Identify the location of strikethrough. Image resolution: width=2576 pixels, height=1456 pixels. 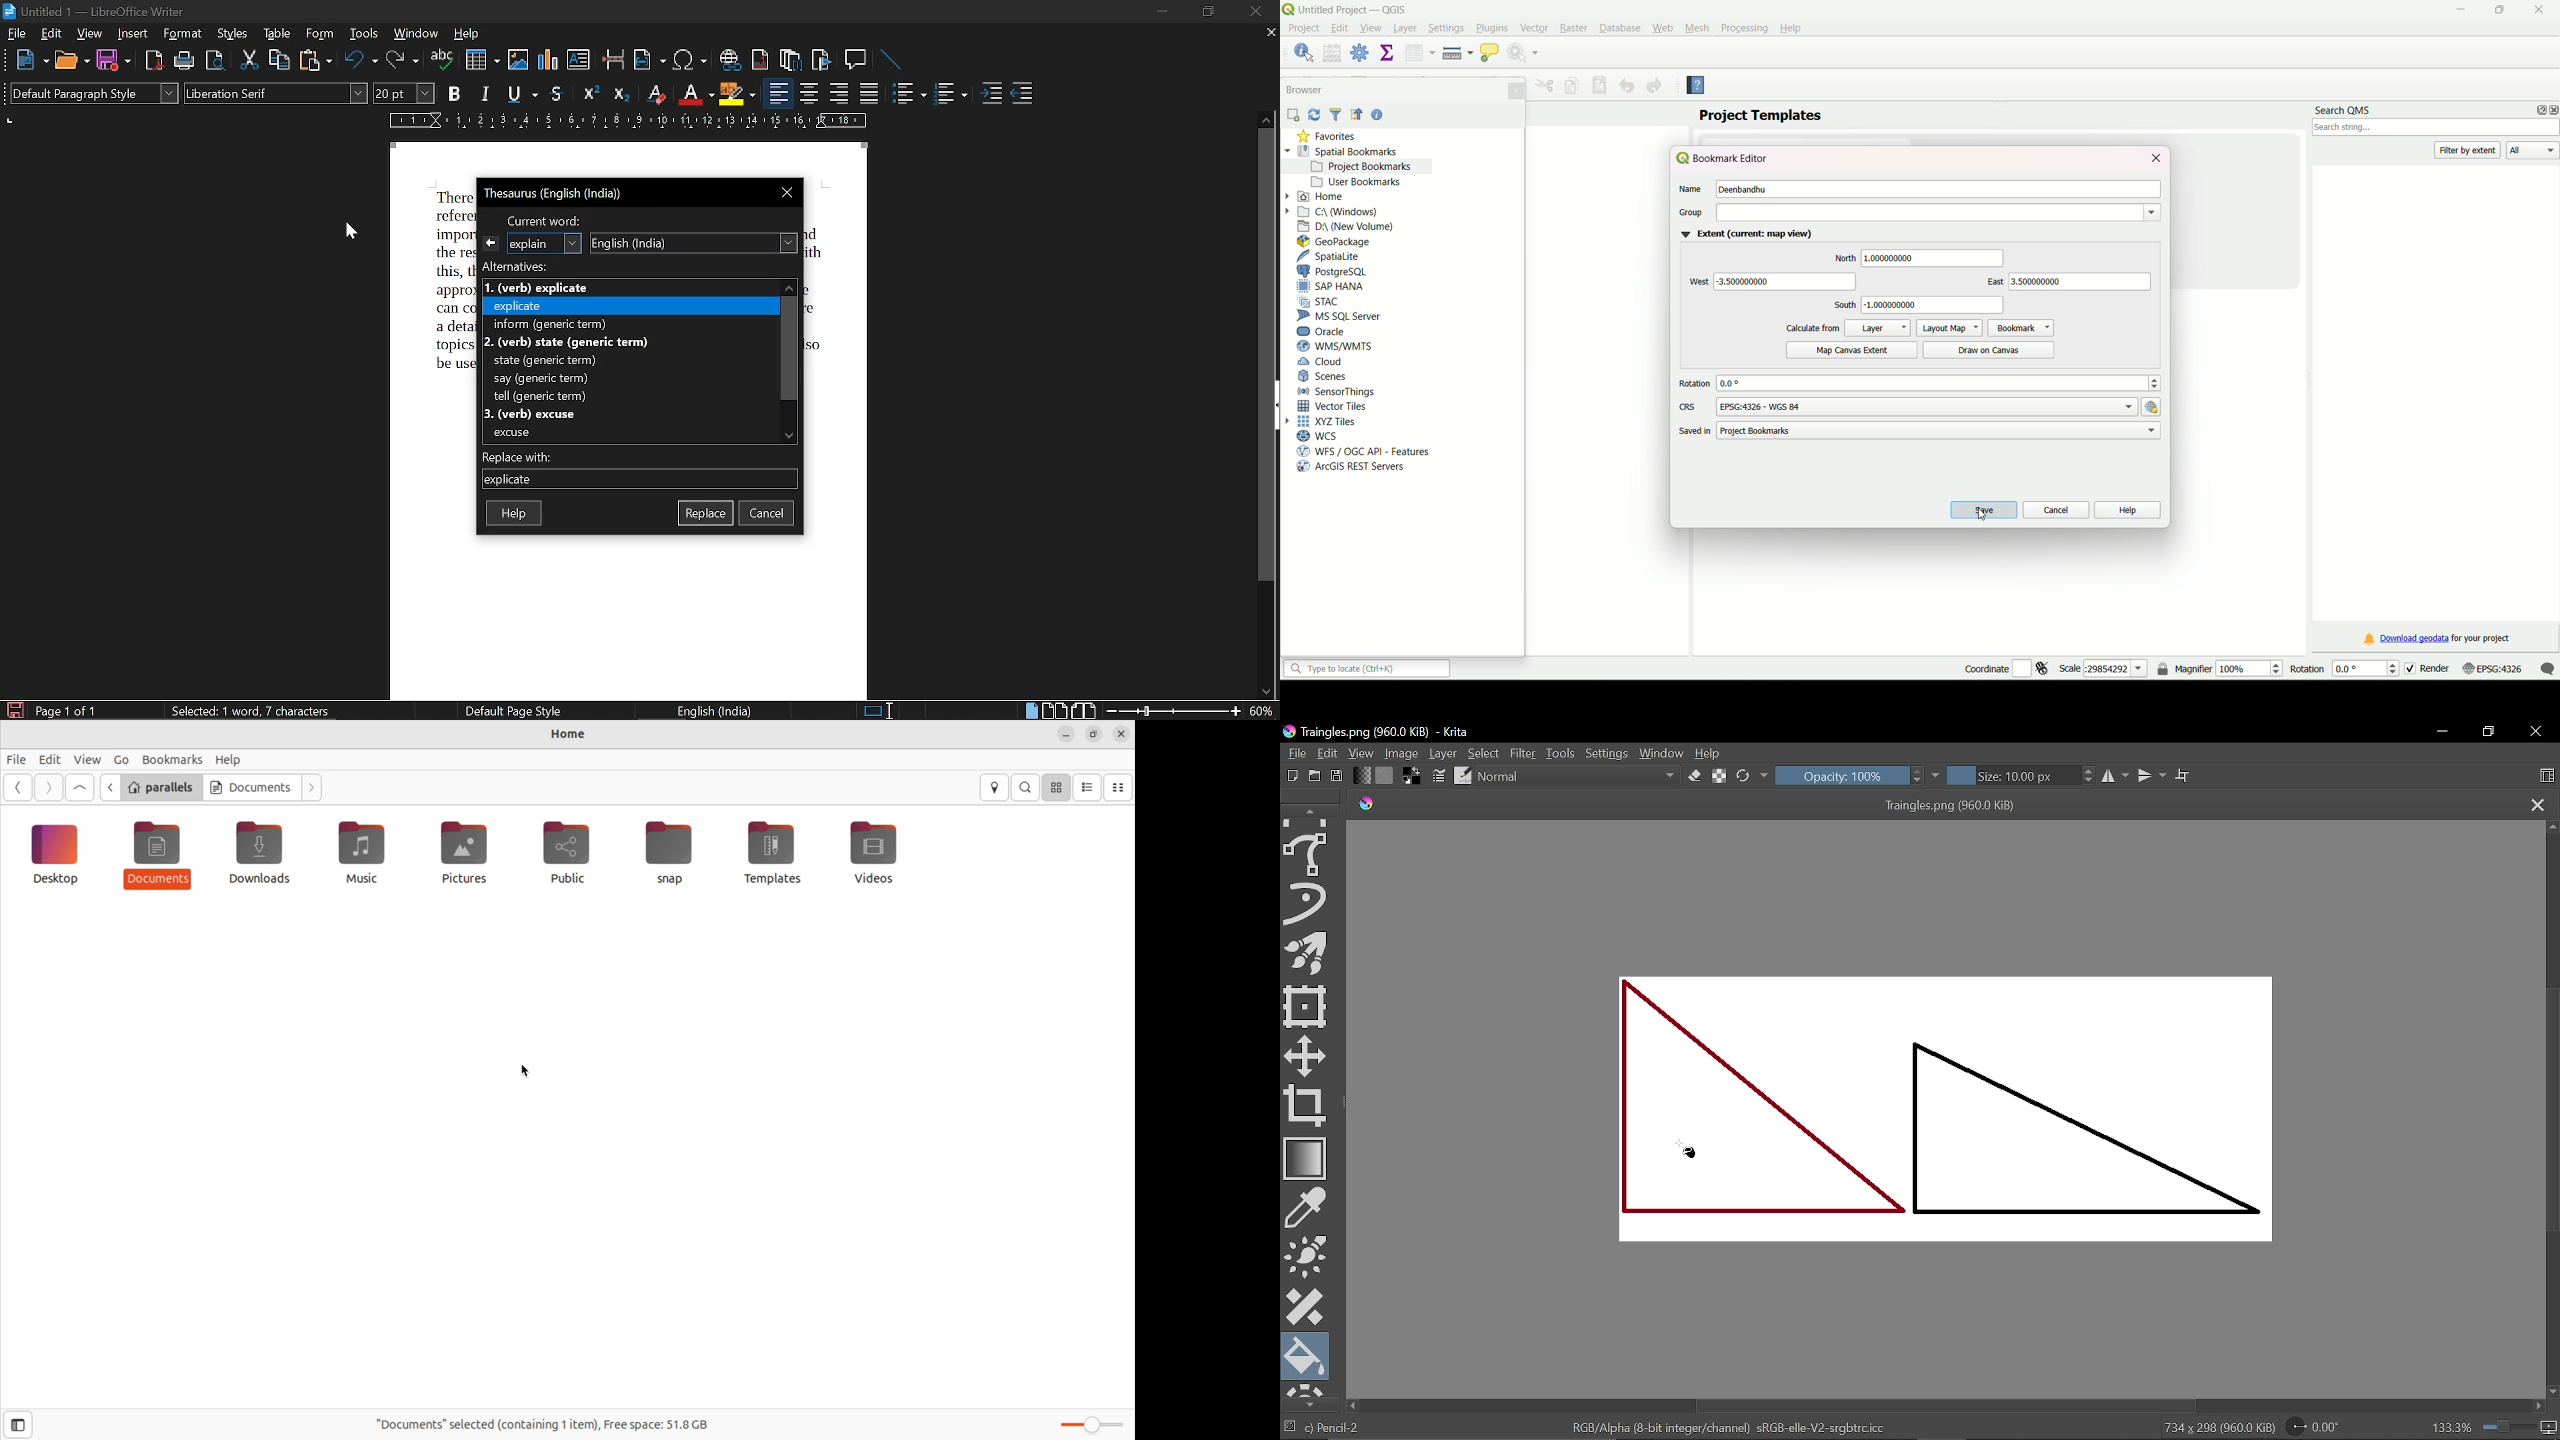
(558, 95).